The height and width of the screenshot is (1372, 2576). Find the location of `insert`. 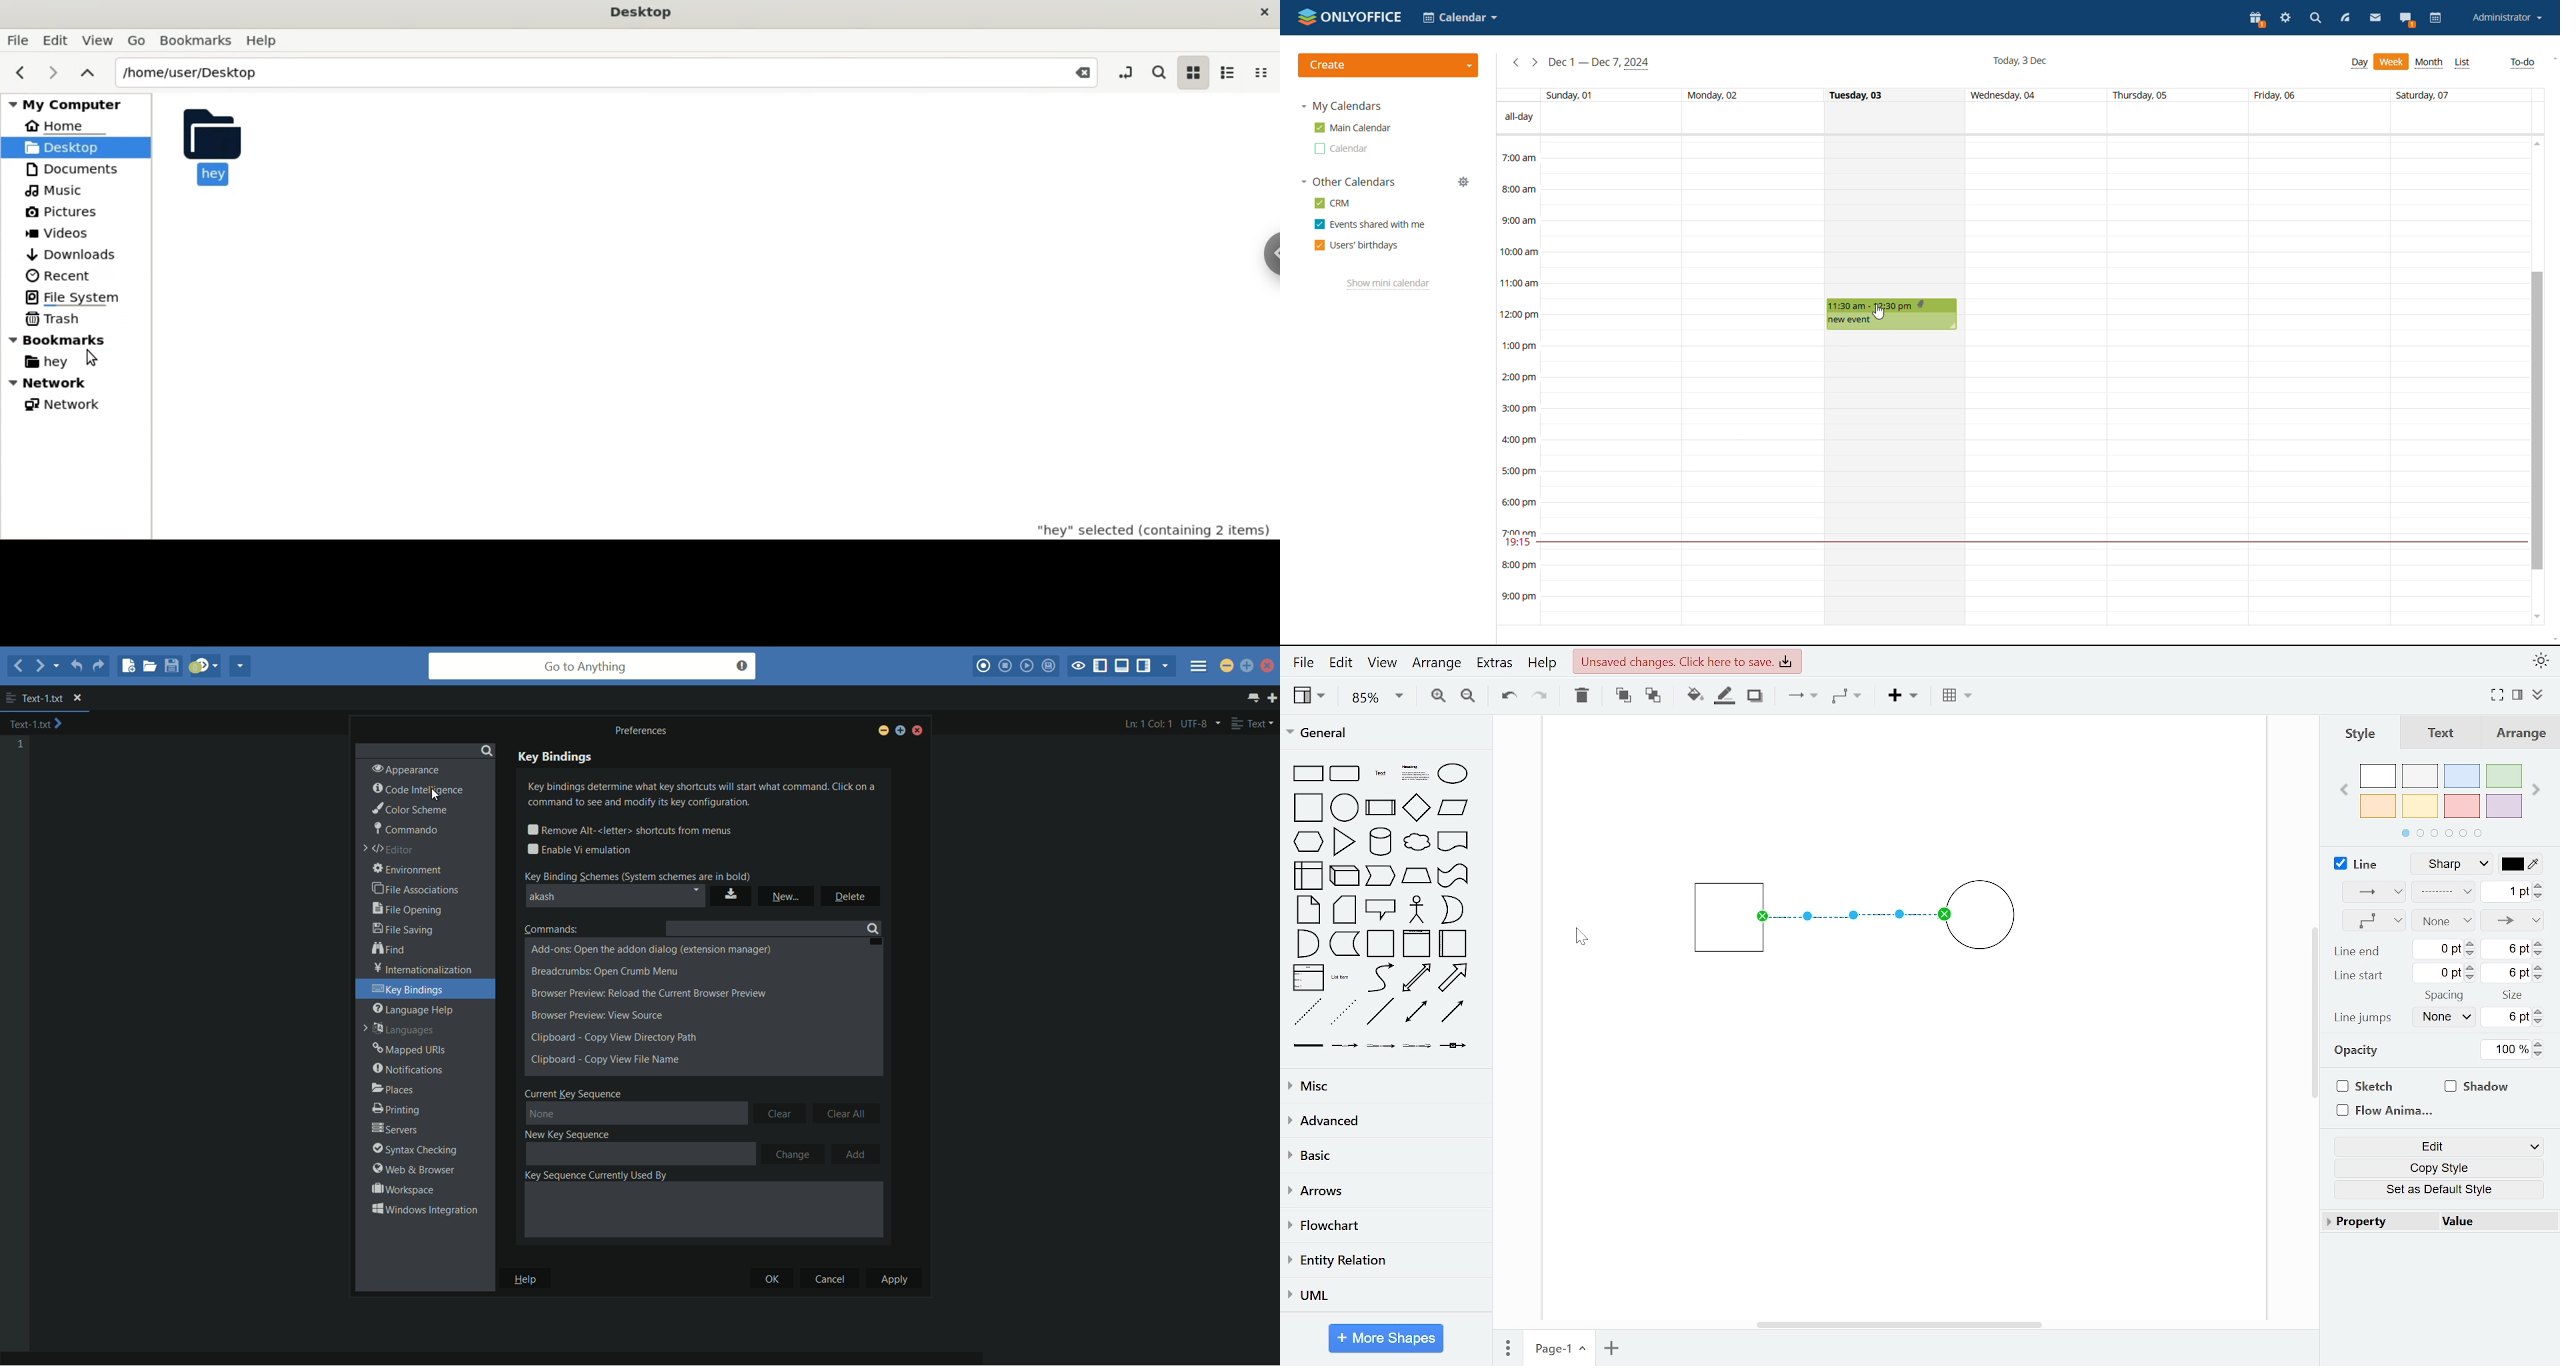

insert is located at coordinates (1908, 696).